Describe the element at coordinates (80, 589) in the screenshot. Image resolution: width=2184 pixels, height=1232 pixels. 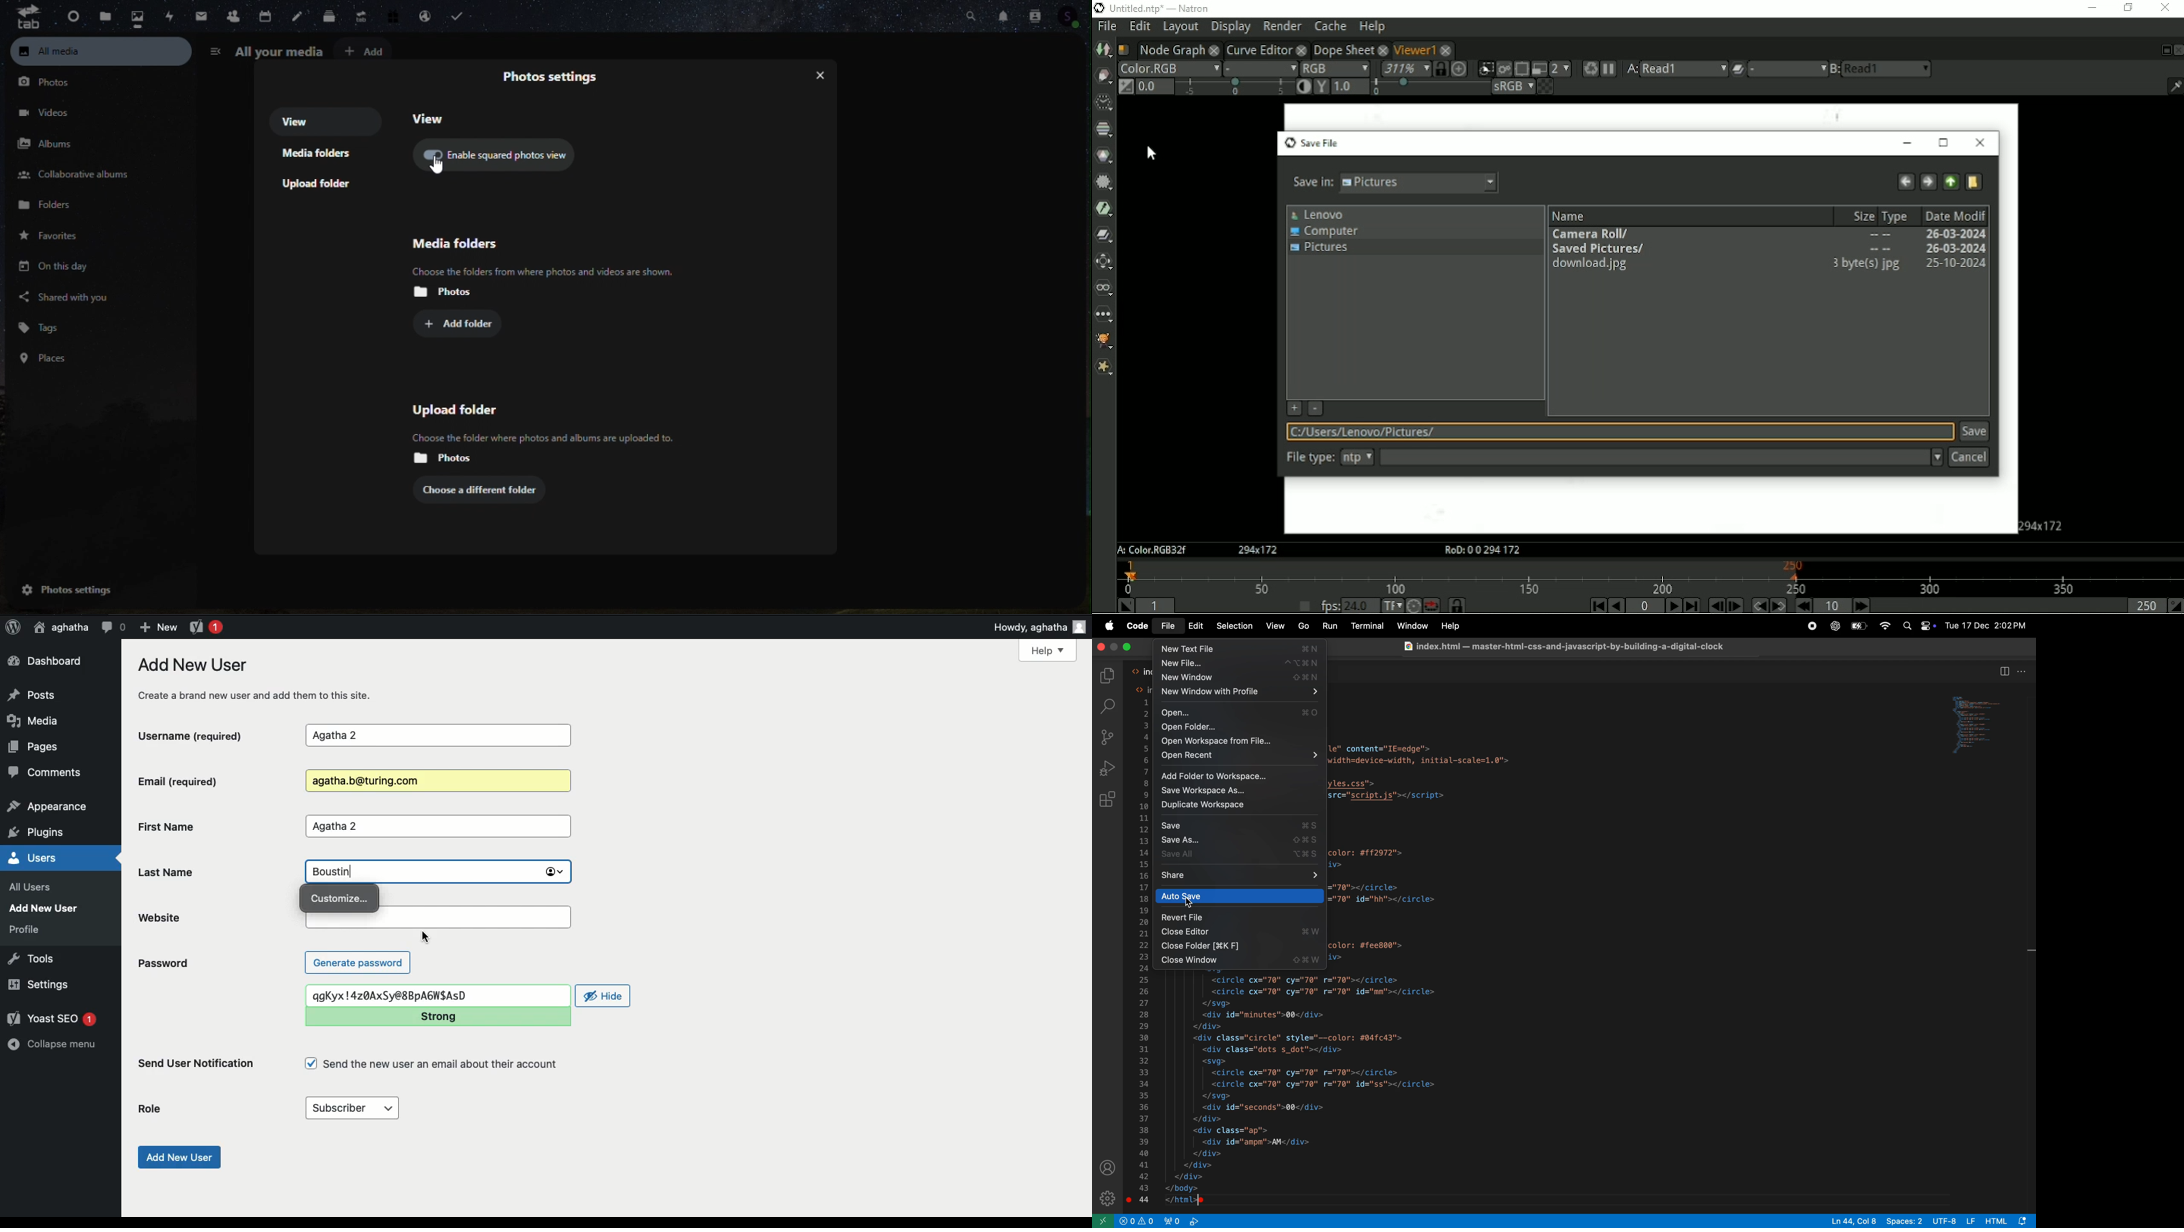
I see `Photos settings` at that location.